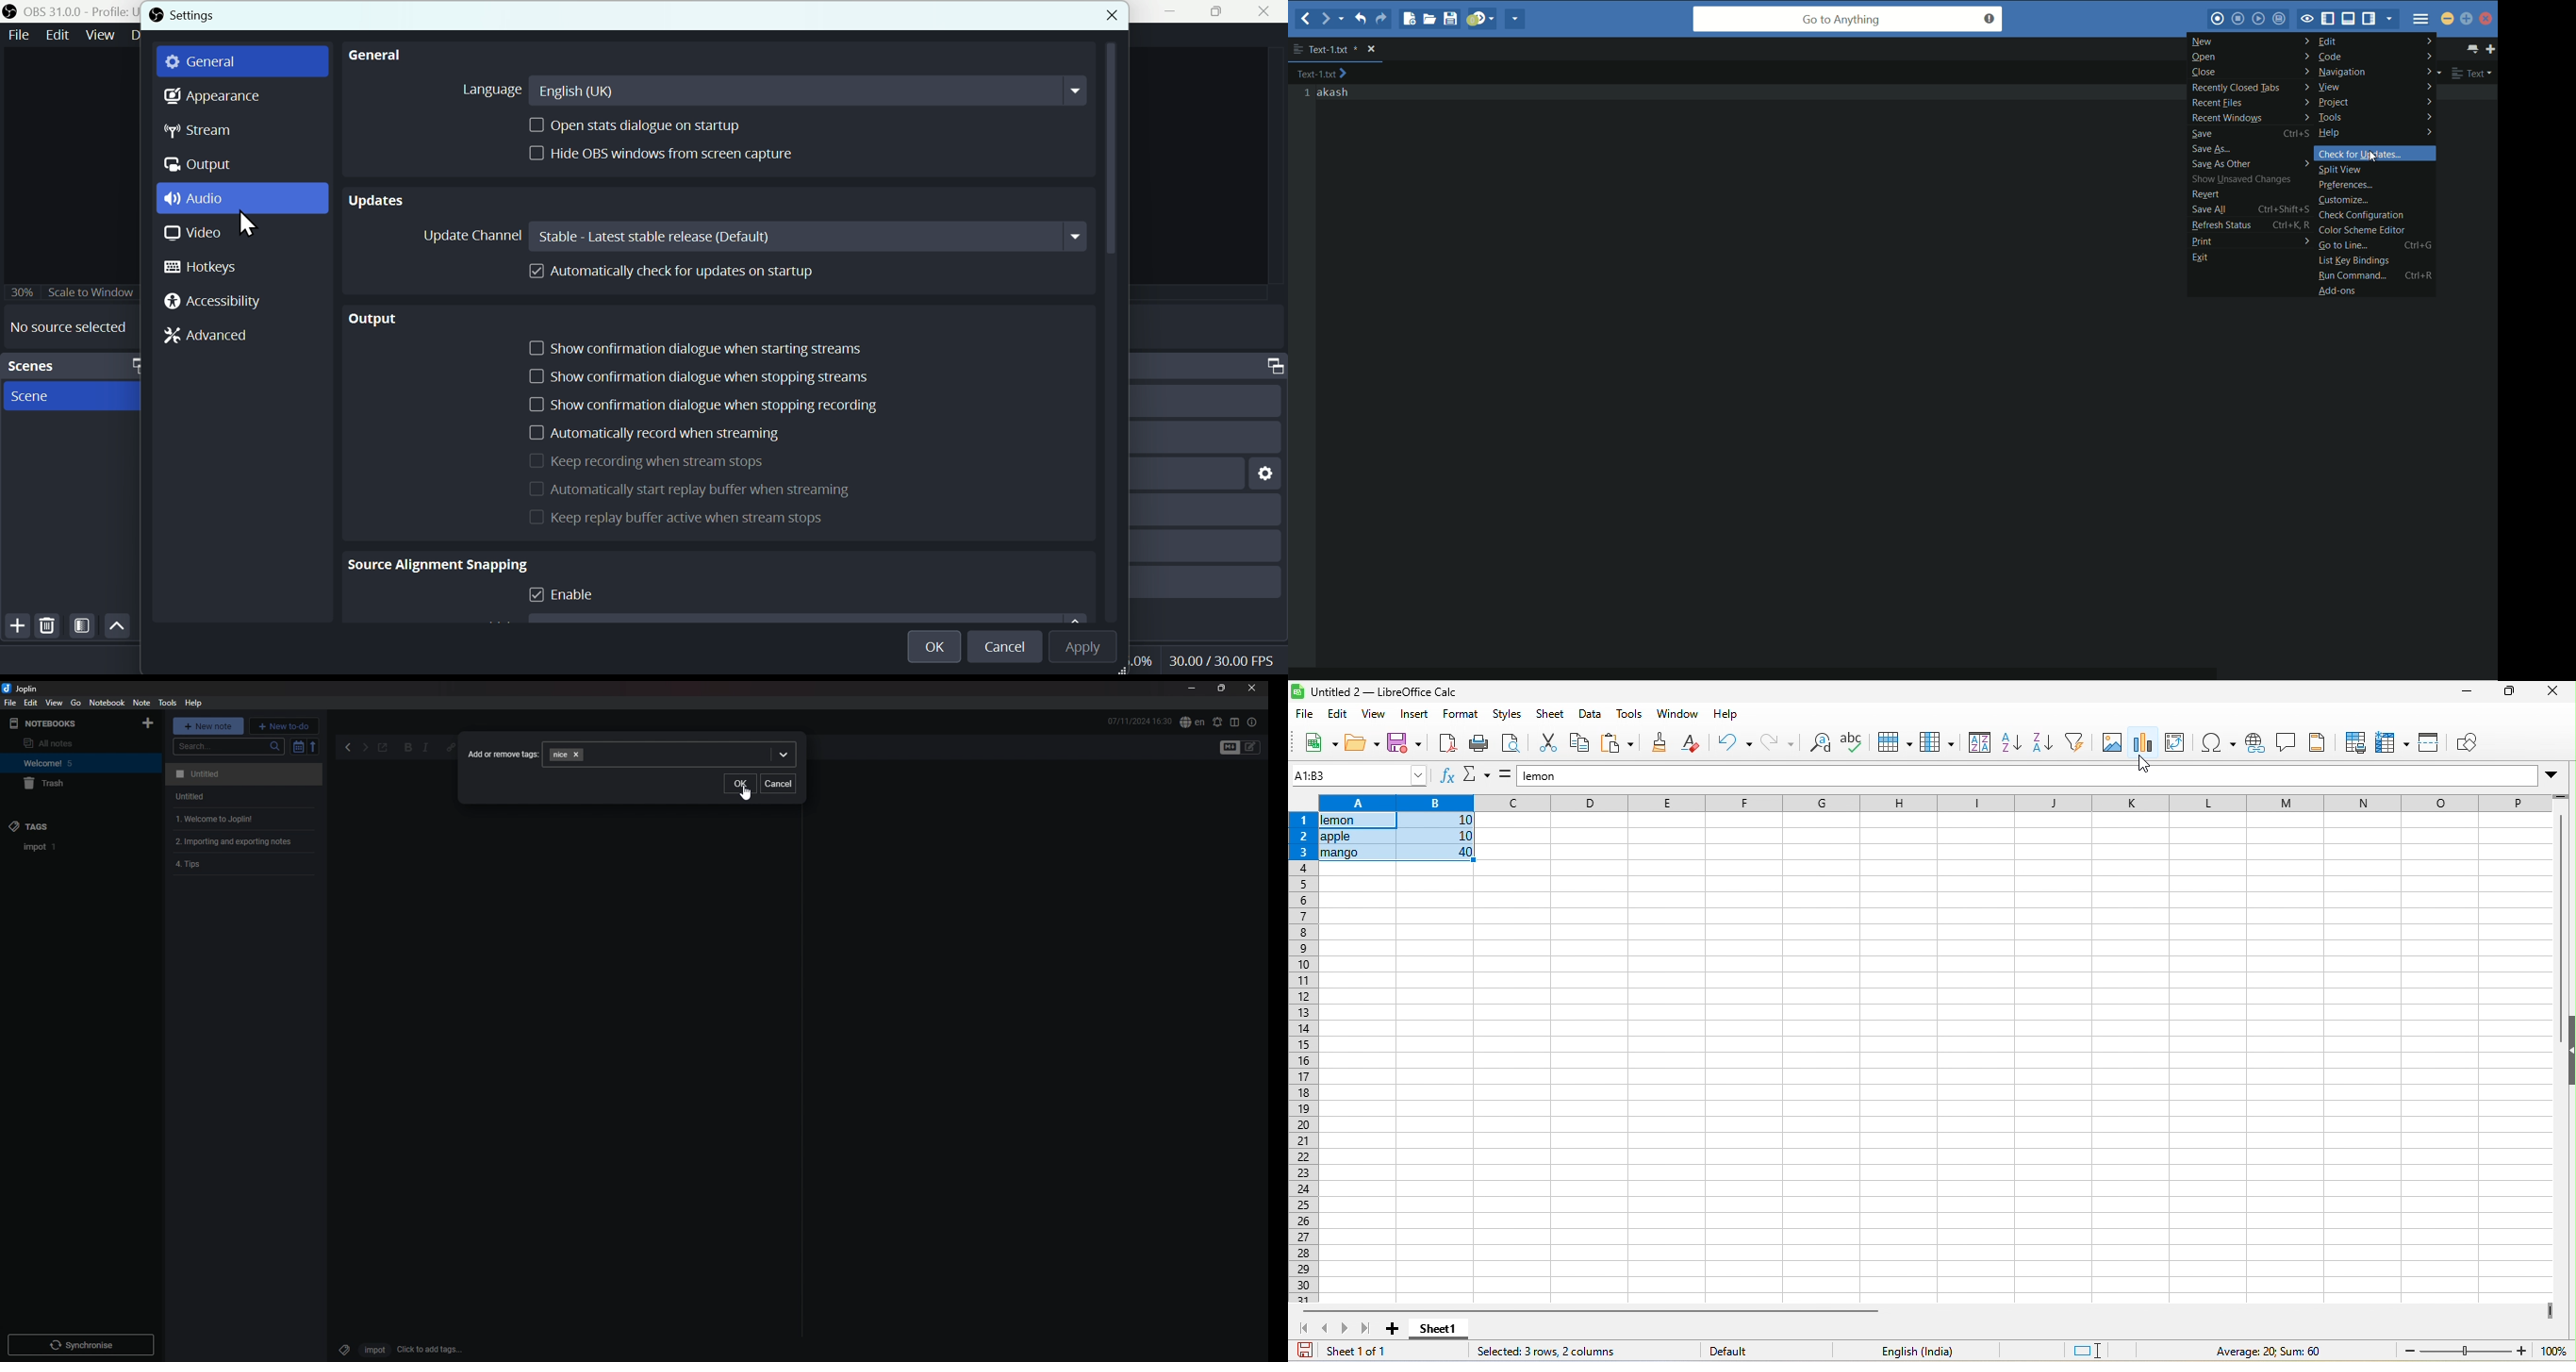  Describe the element at coordinates (83, 1347) in the screenshot. I see `Synchronize` at that location.